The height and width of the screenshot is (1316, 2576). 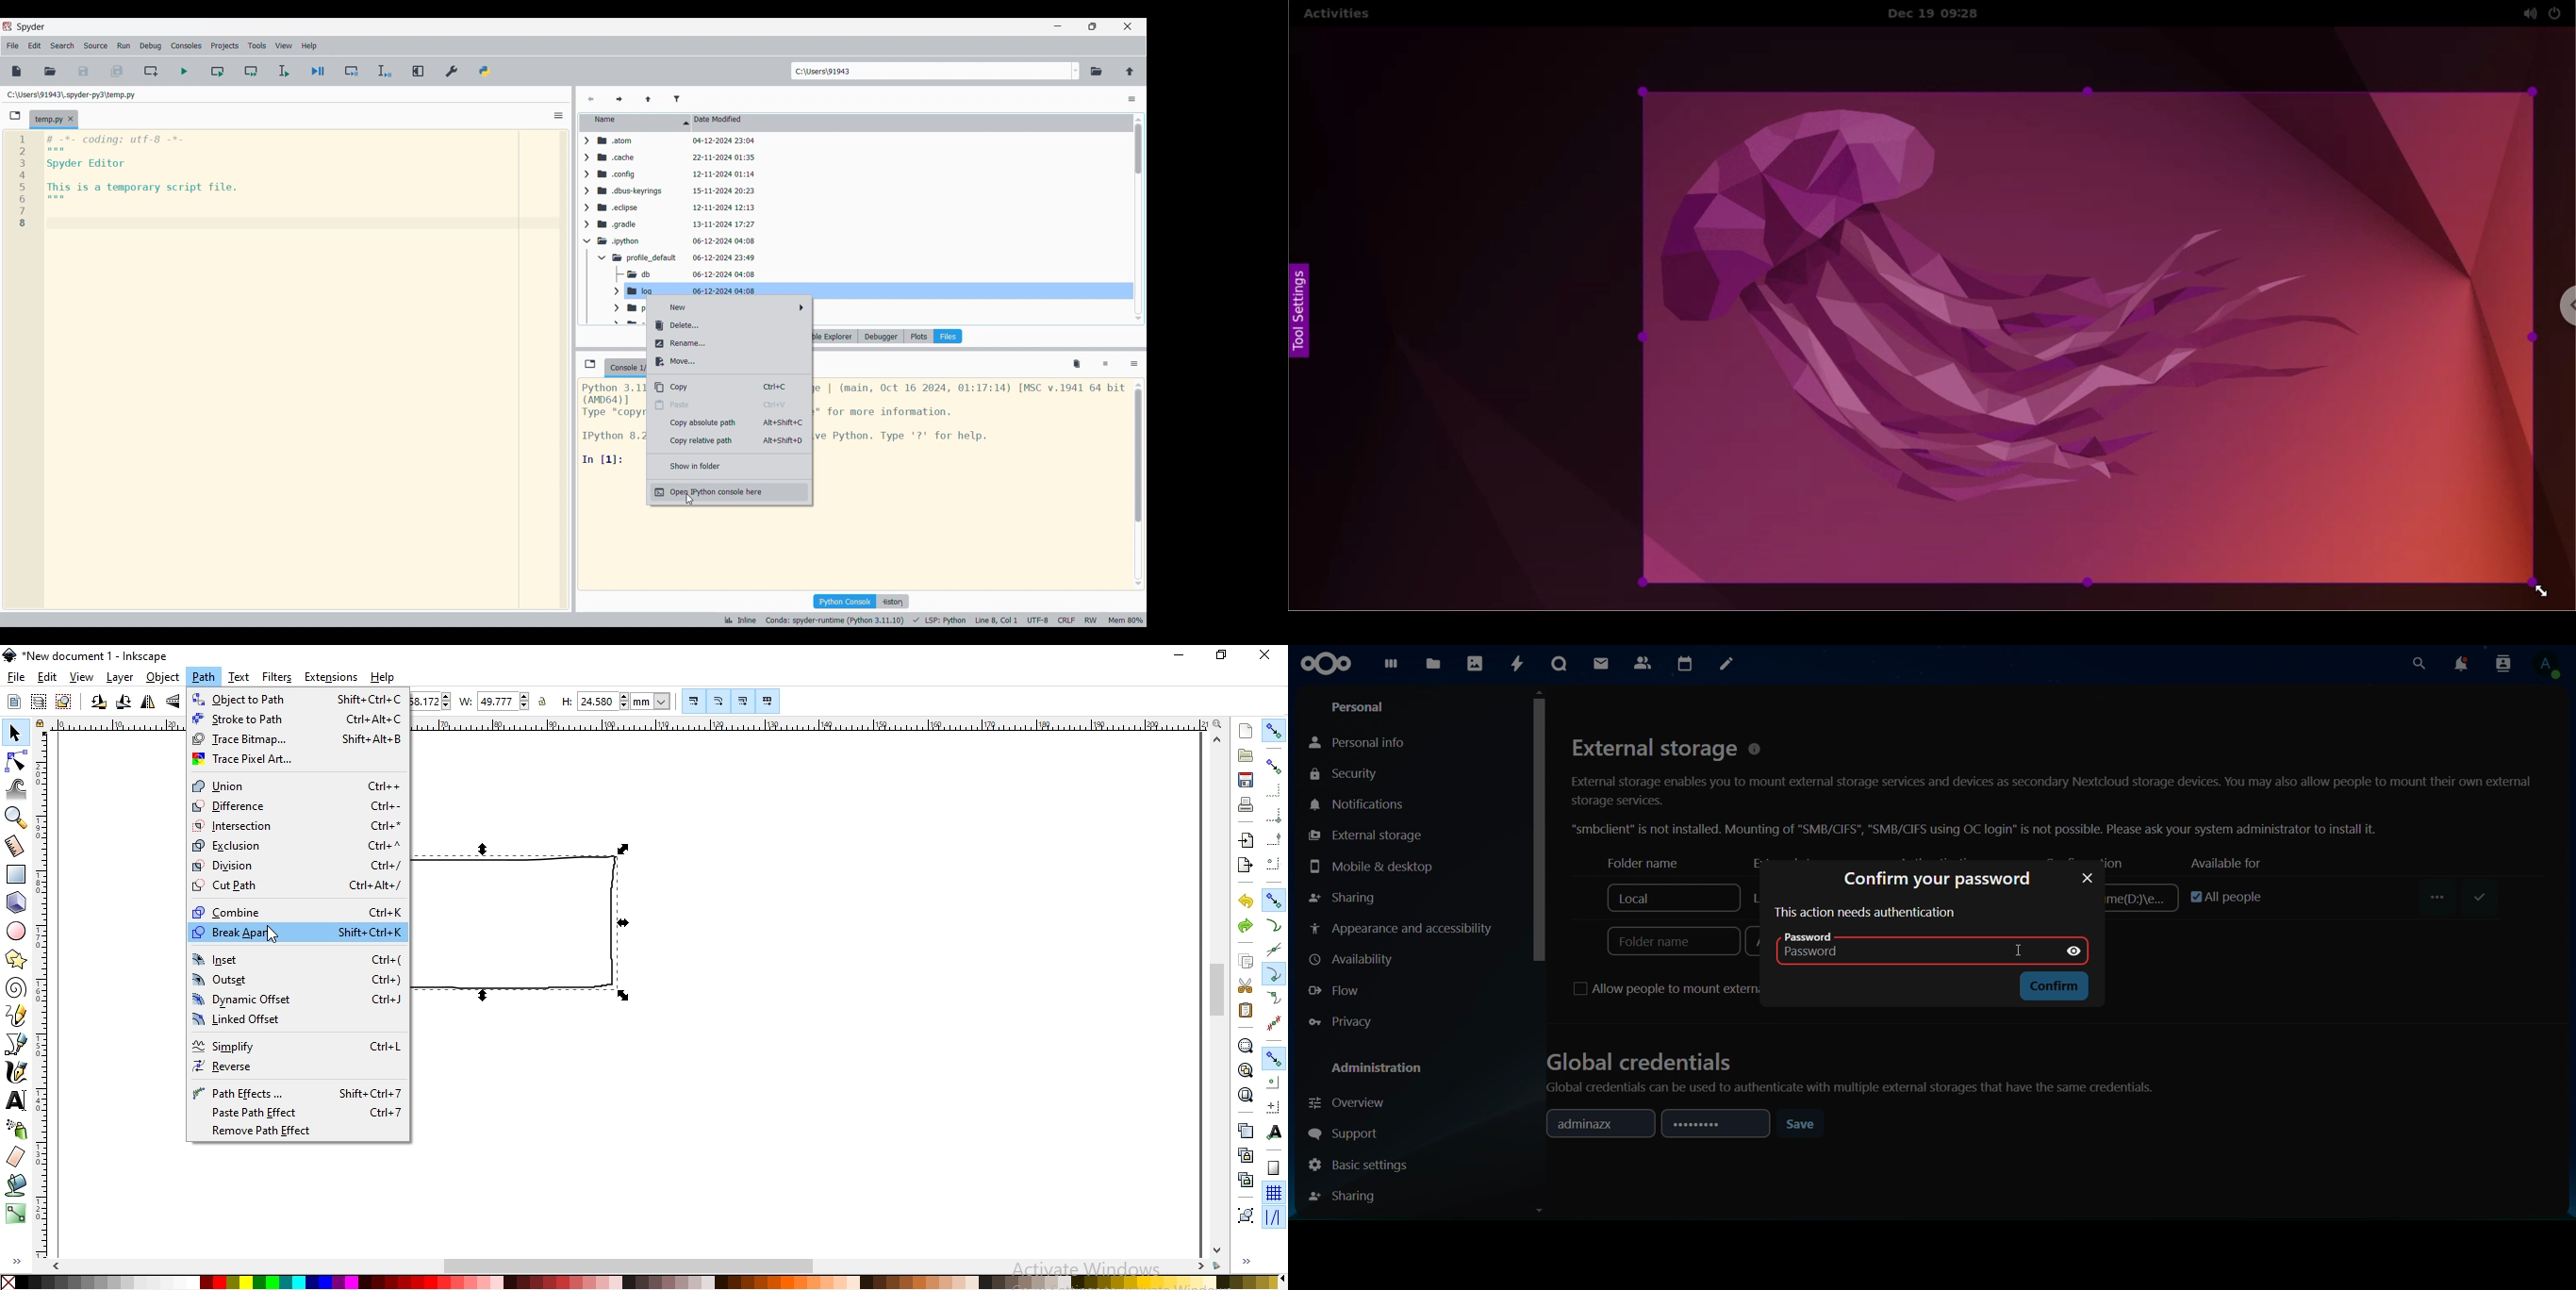 What do you see at coordinates (590, 364) in the screenshot?
I see `Browse tabs` at bounding box center [590, 364].